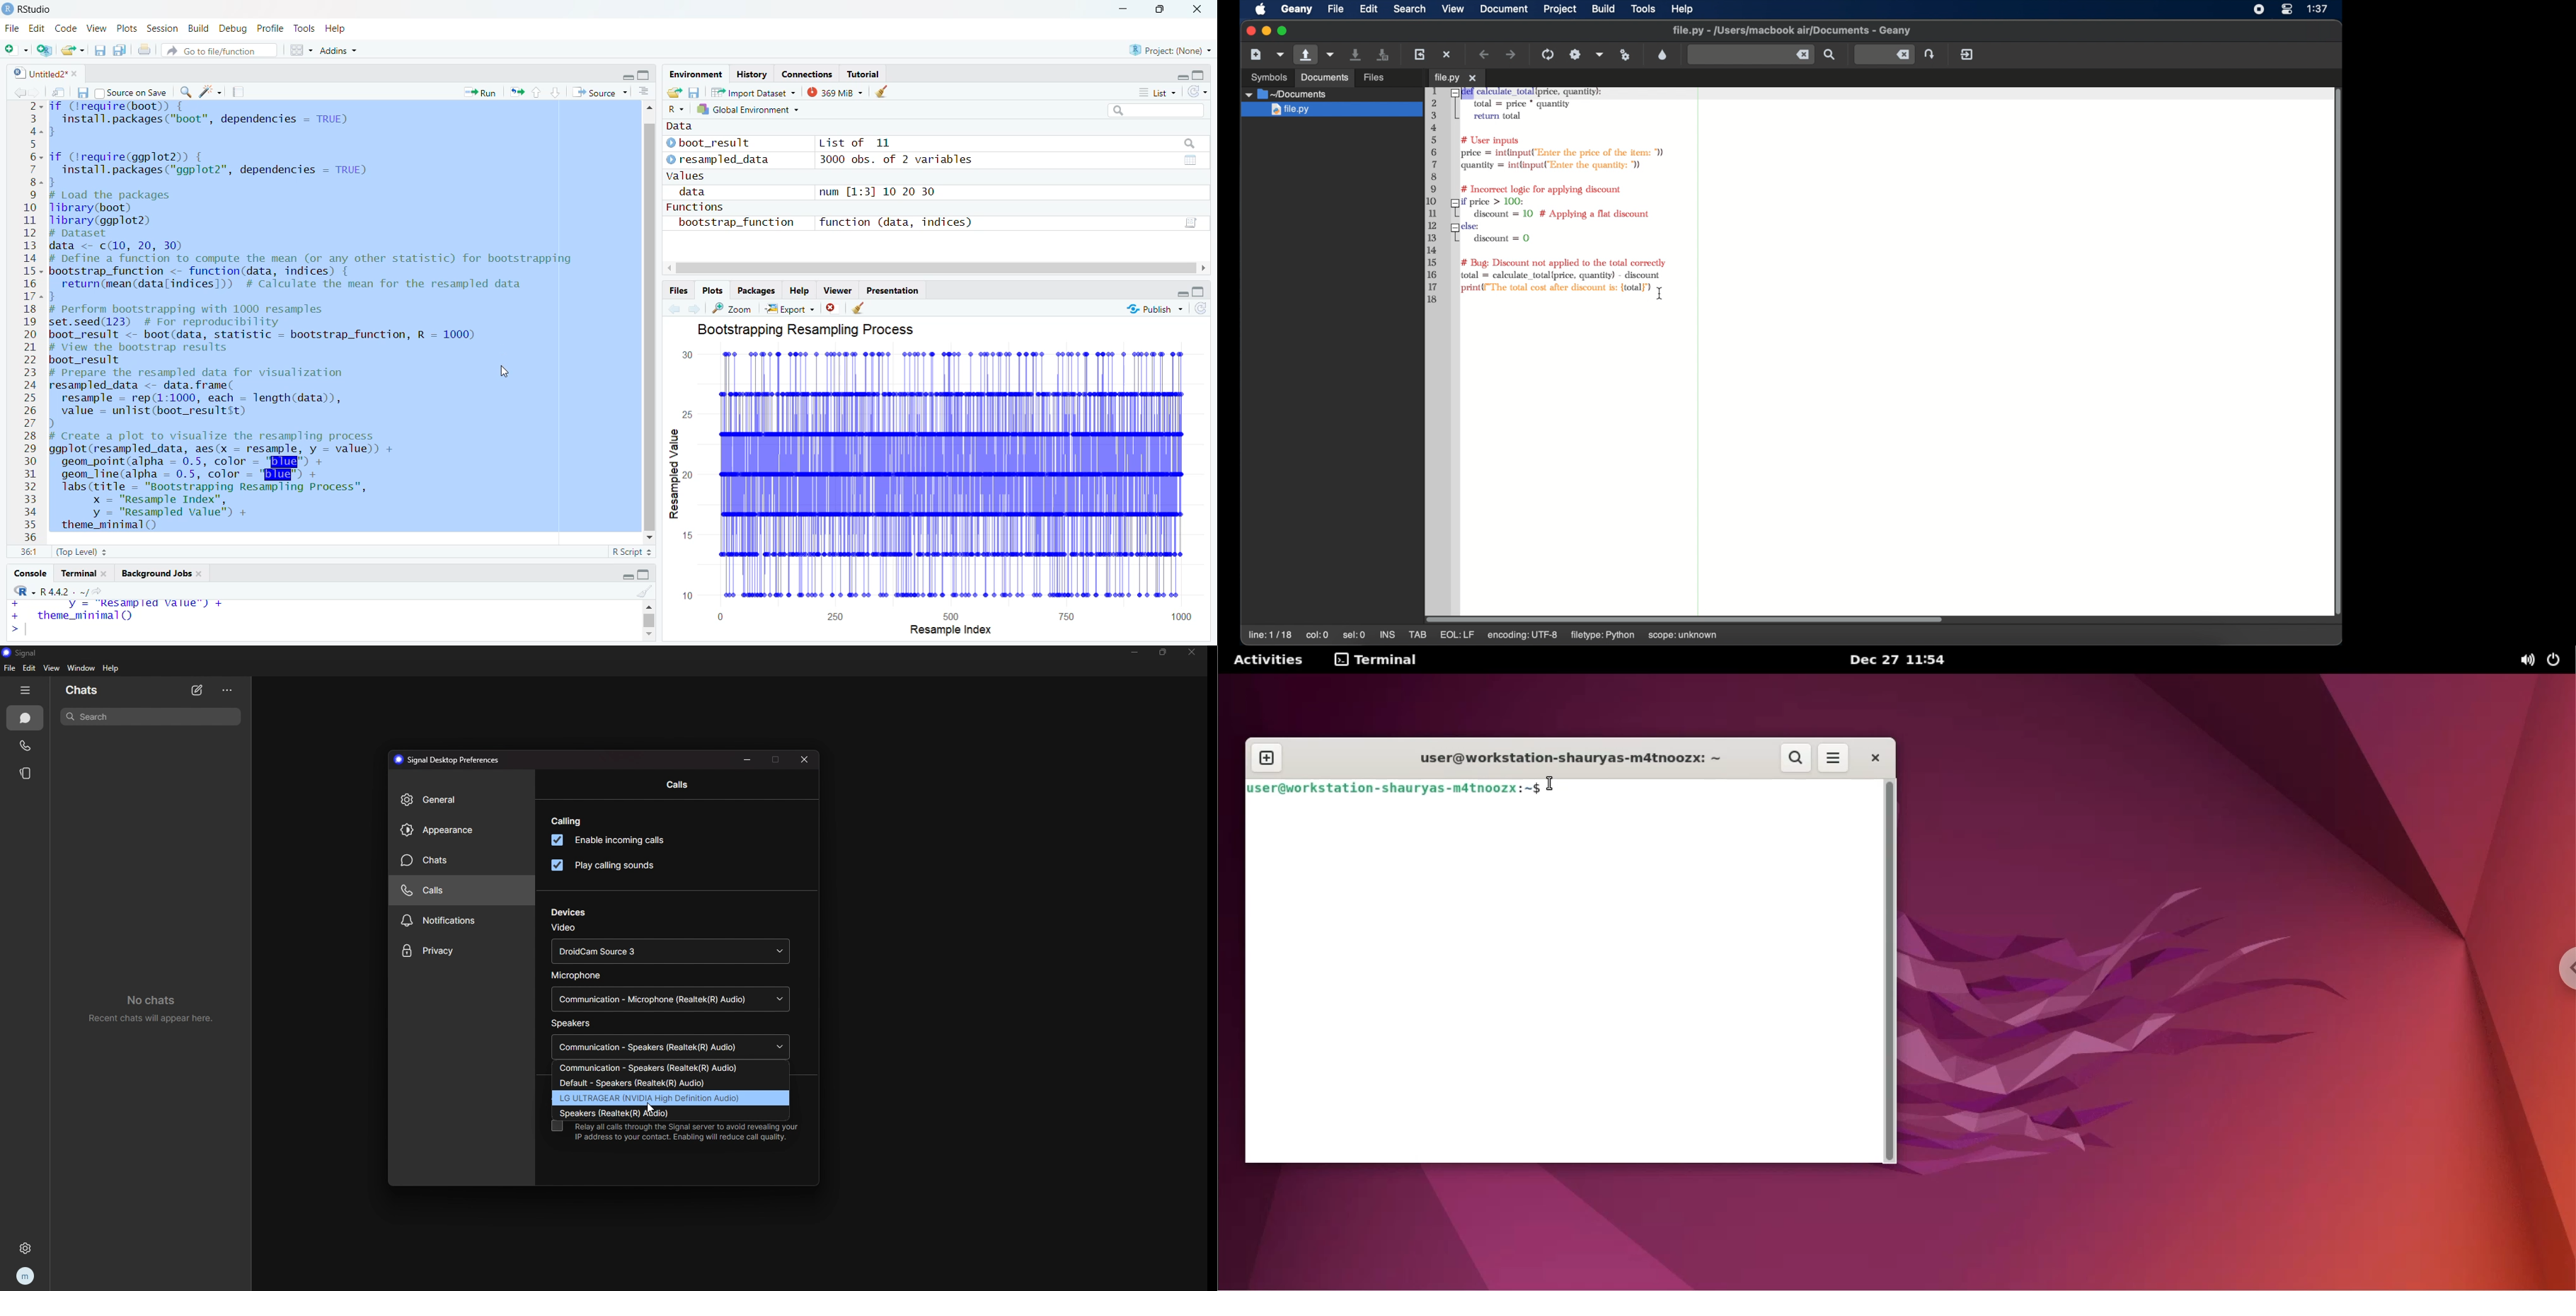 The image size is (2576, 1316). What do you see at coordinates (834, 308) in the screenshot?
I see `clear current plots` at bounding box center [834, 308].